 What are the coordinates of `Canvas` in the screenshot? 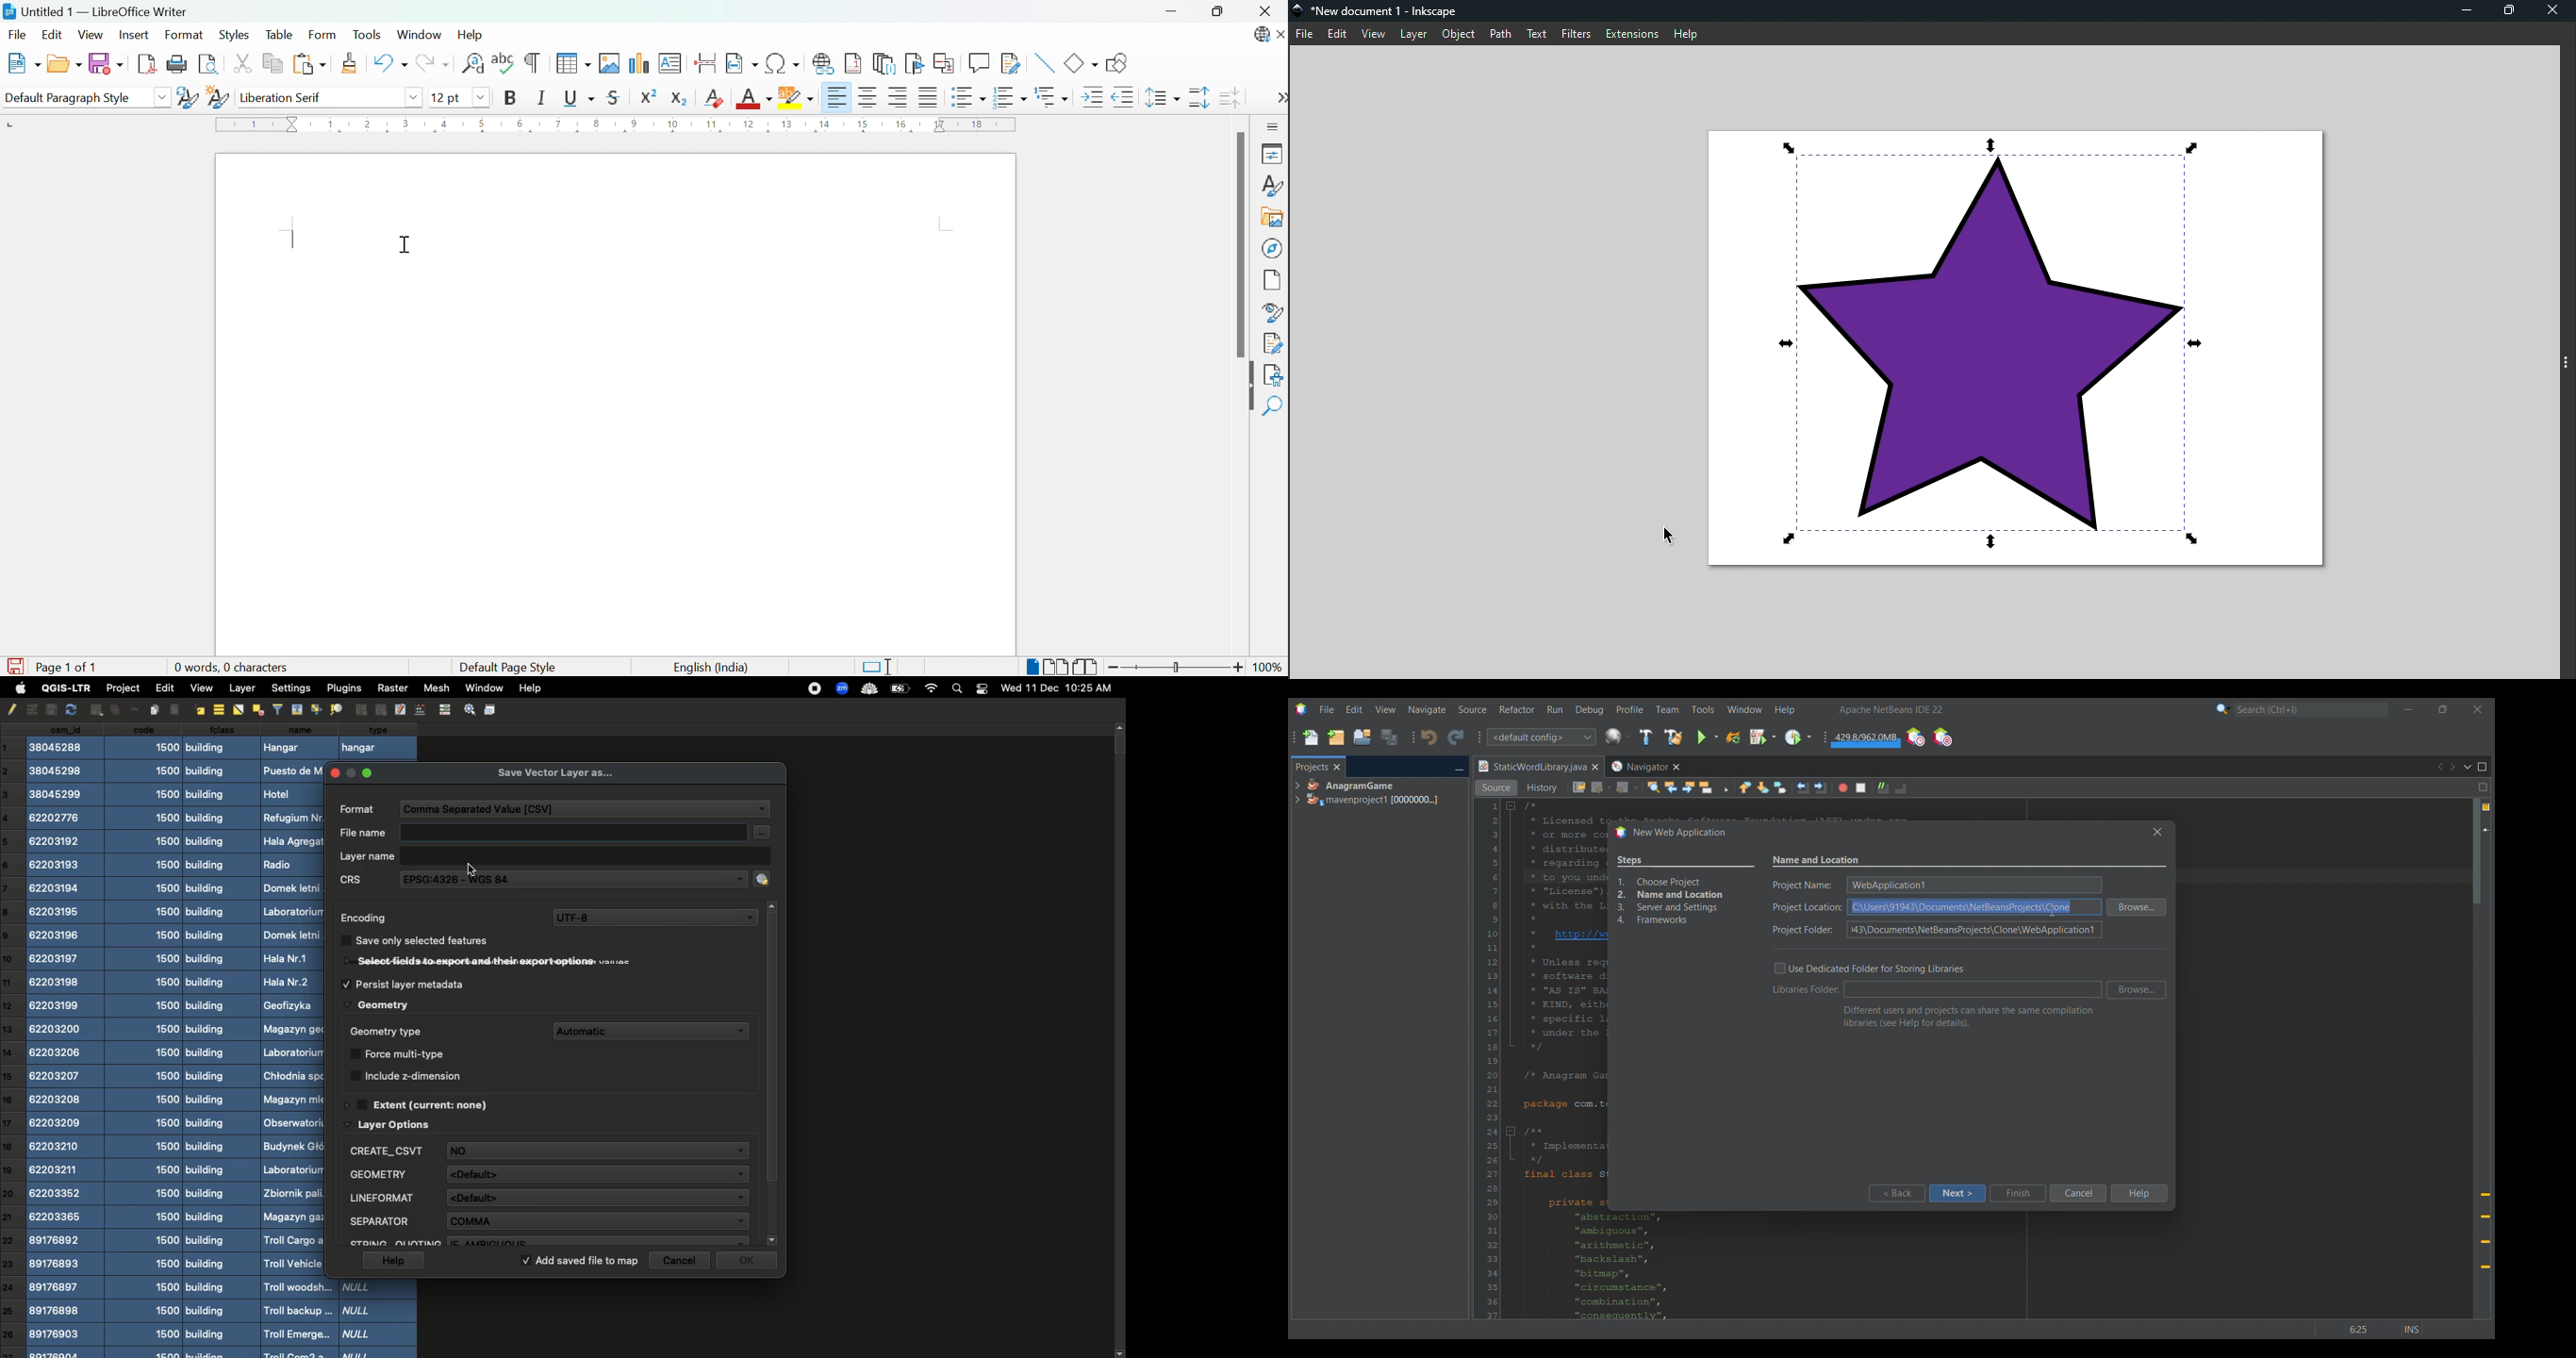 It's located at (2022, 350).